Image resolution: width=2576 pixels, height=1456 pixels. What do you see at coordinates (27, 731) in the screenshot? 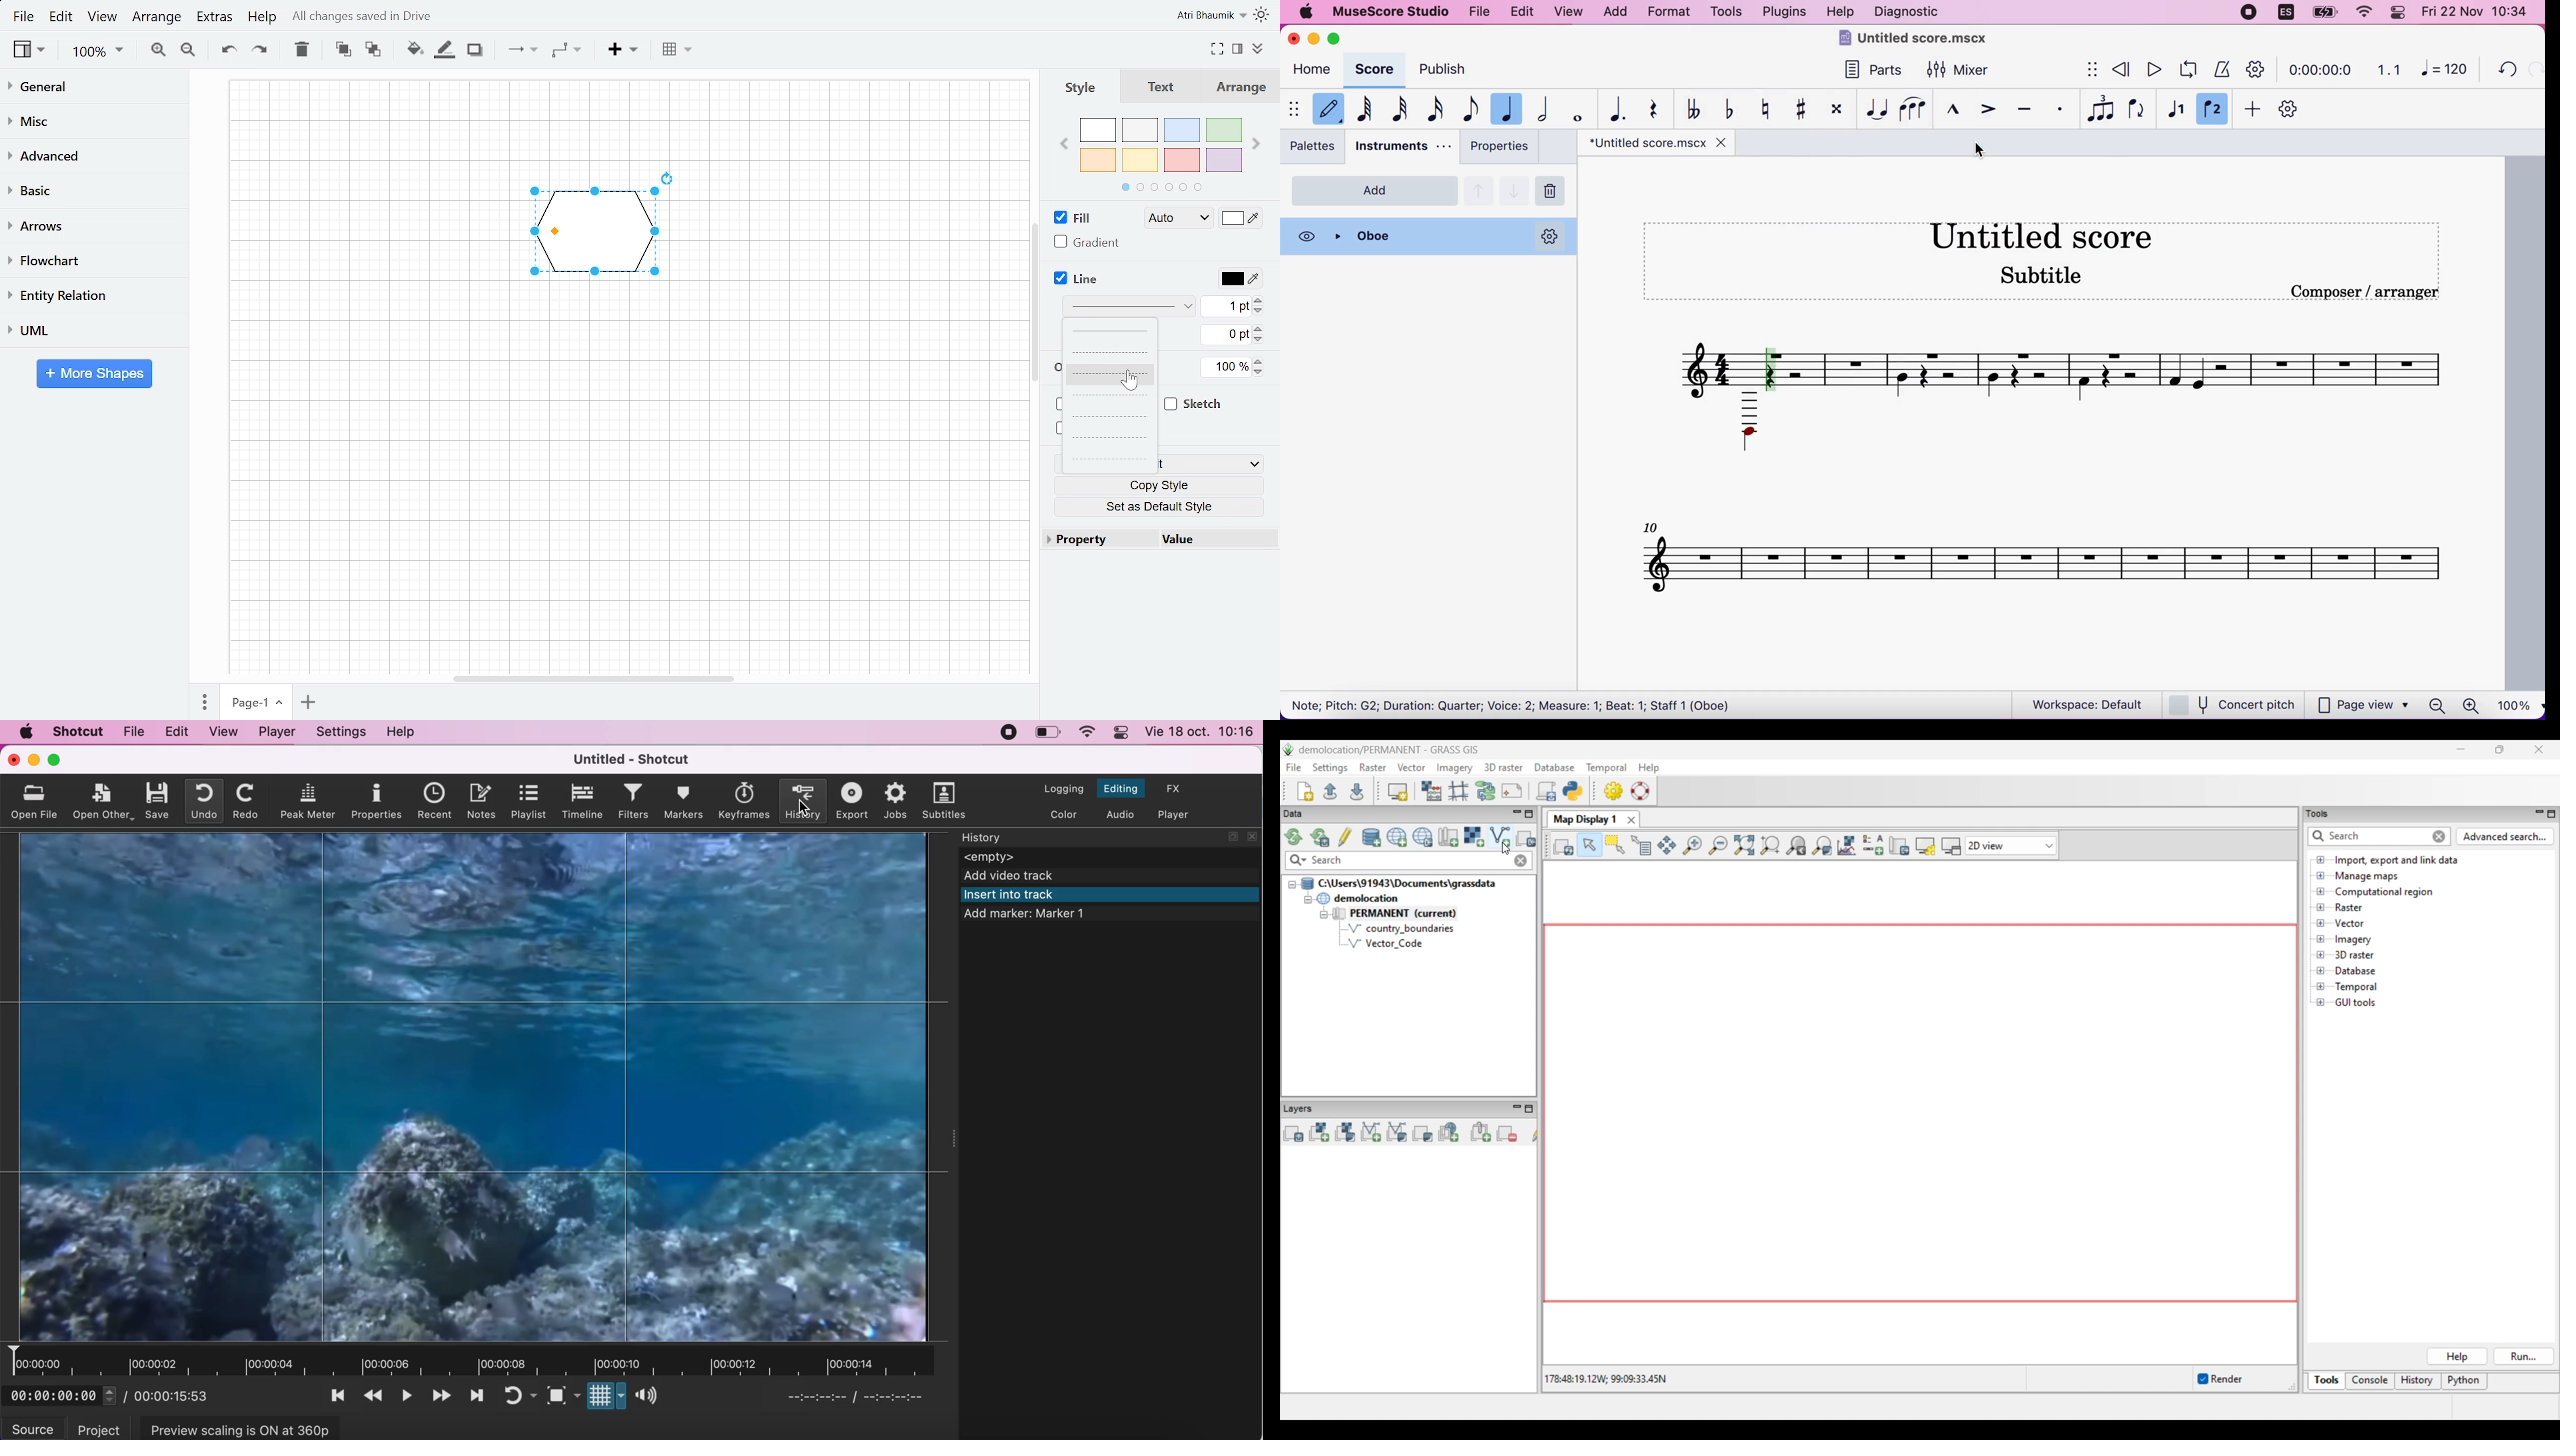
I see `mac logo` at bounding box center [27, 731].